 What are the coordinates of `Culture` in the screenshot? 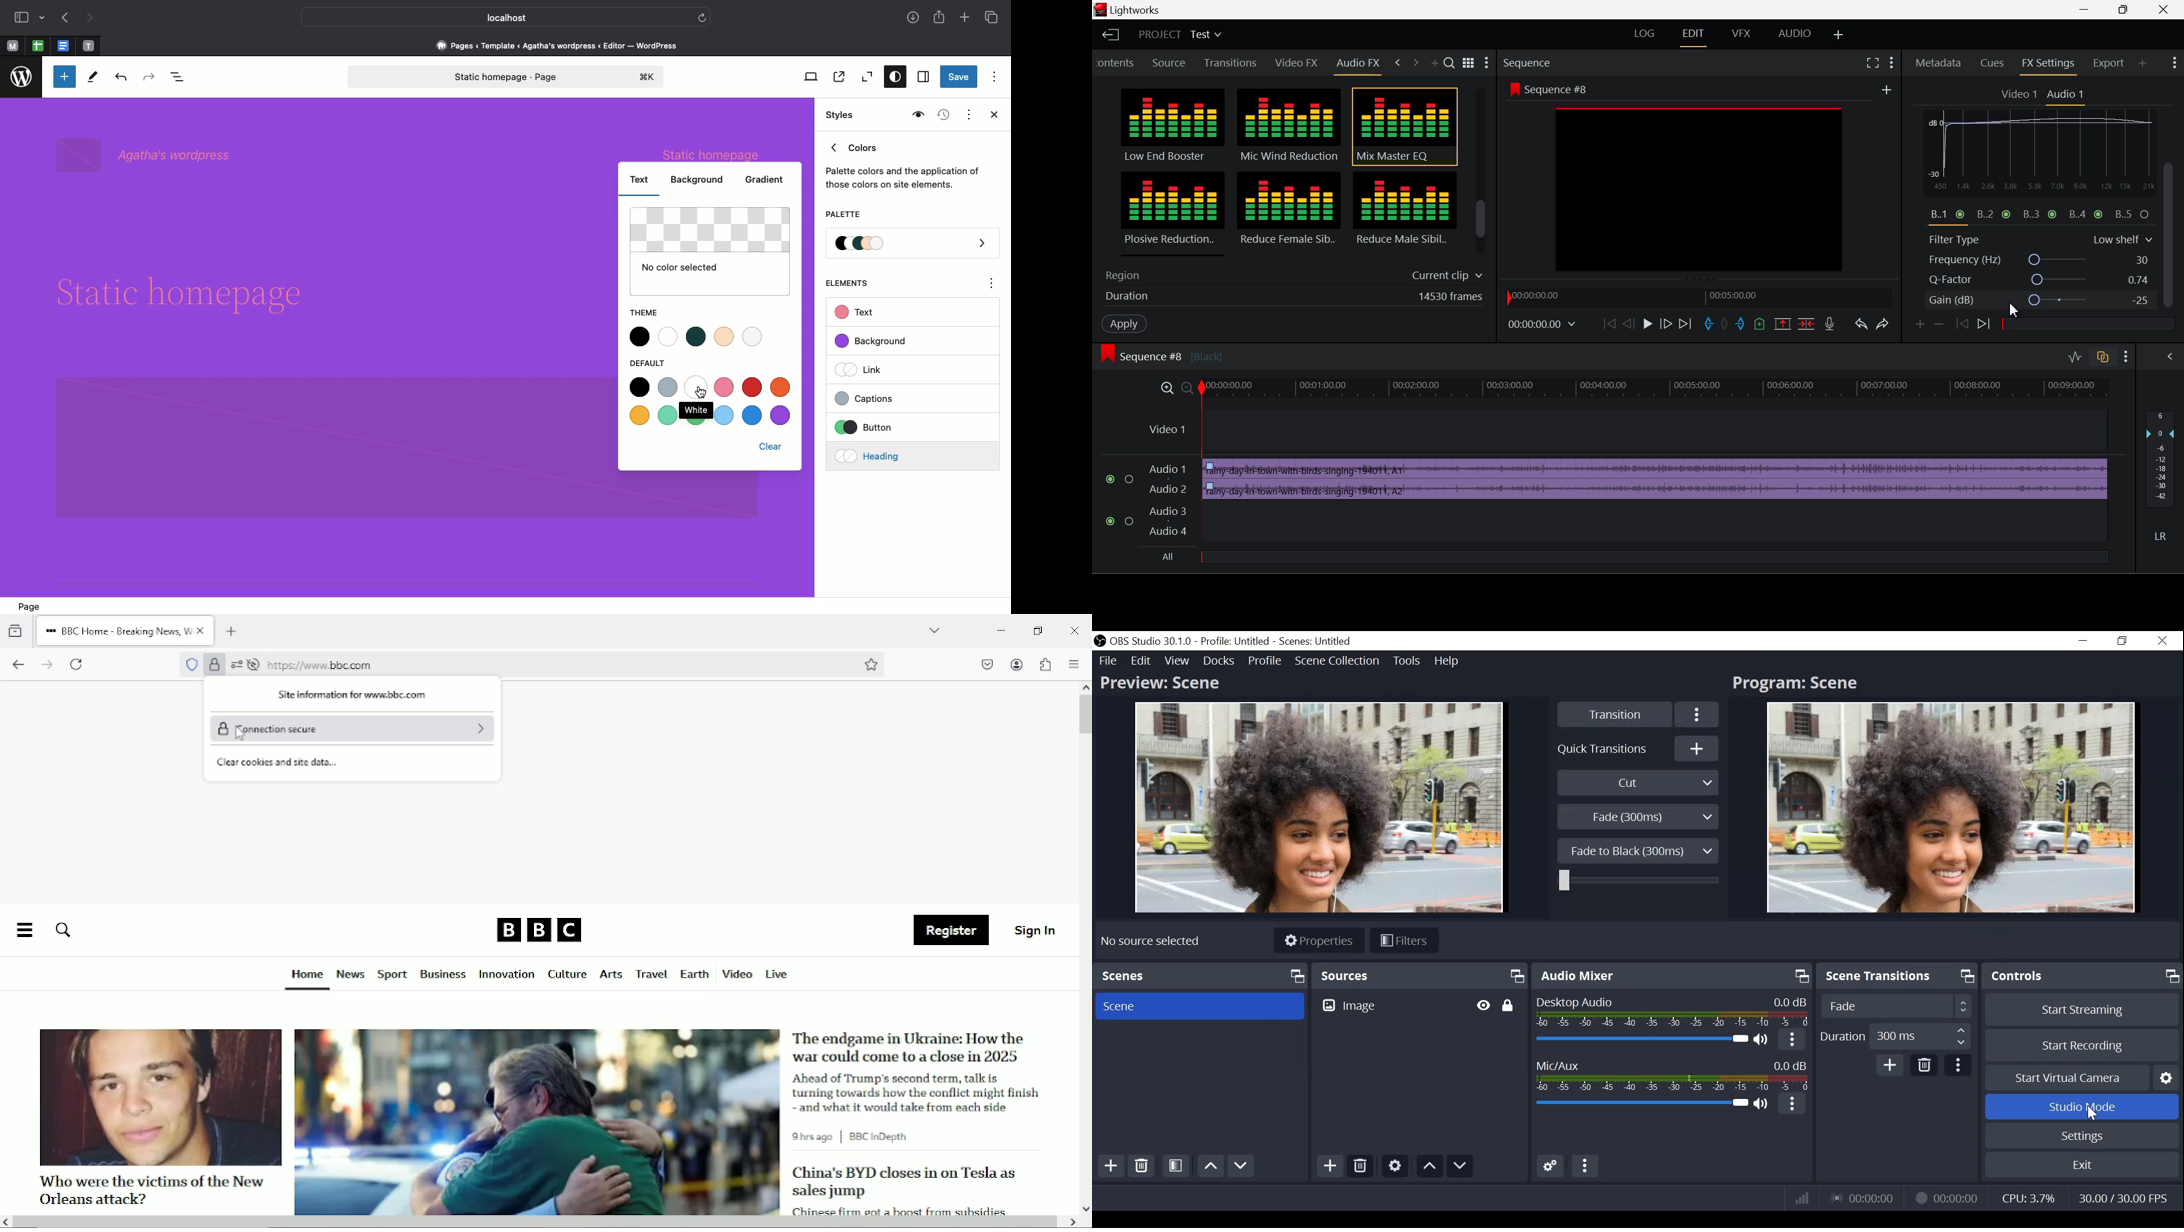 It's located at (567, 975).